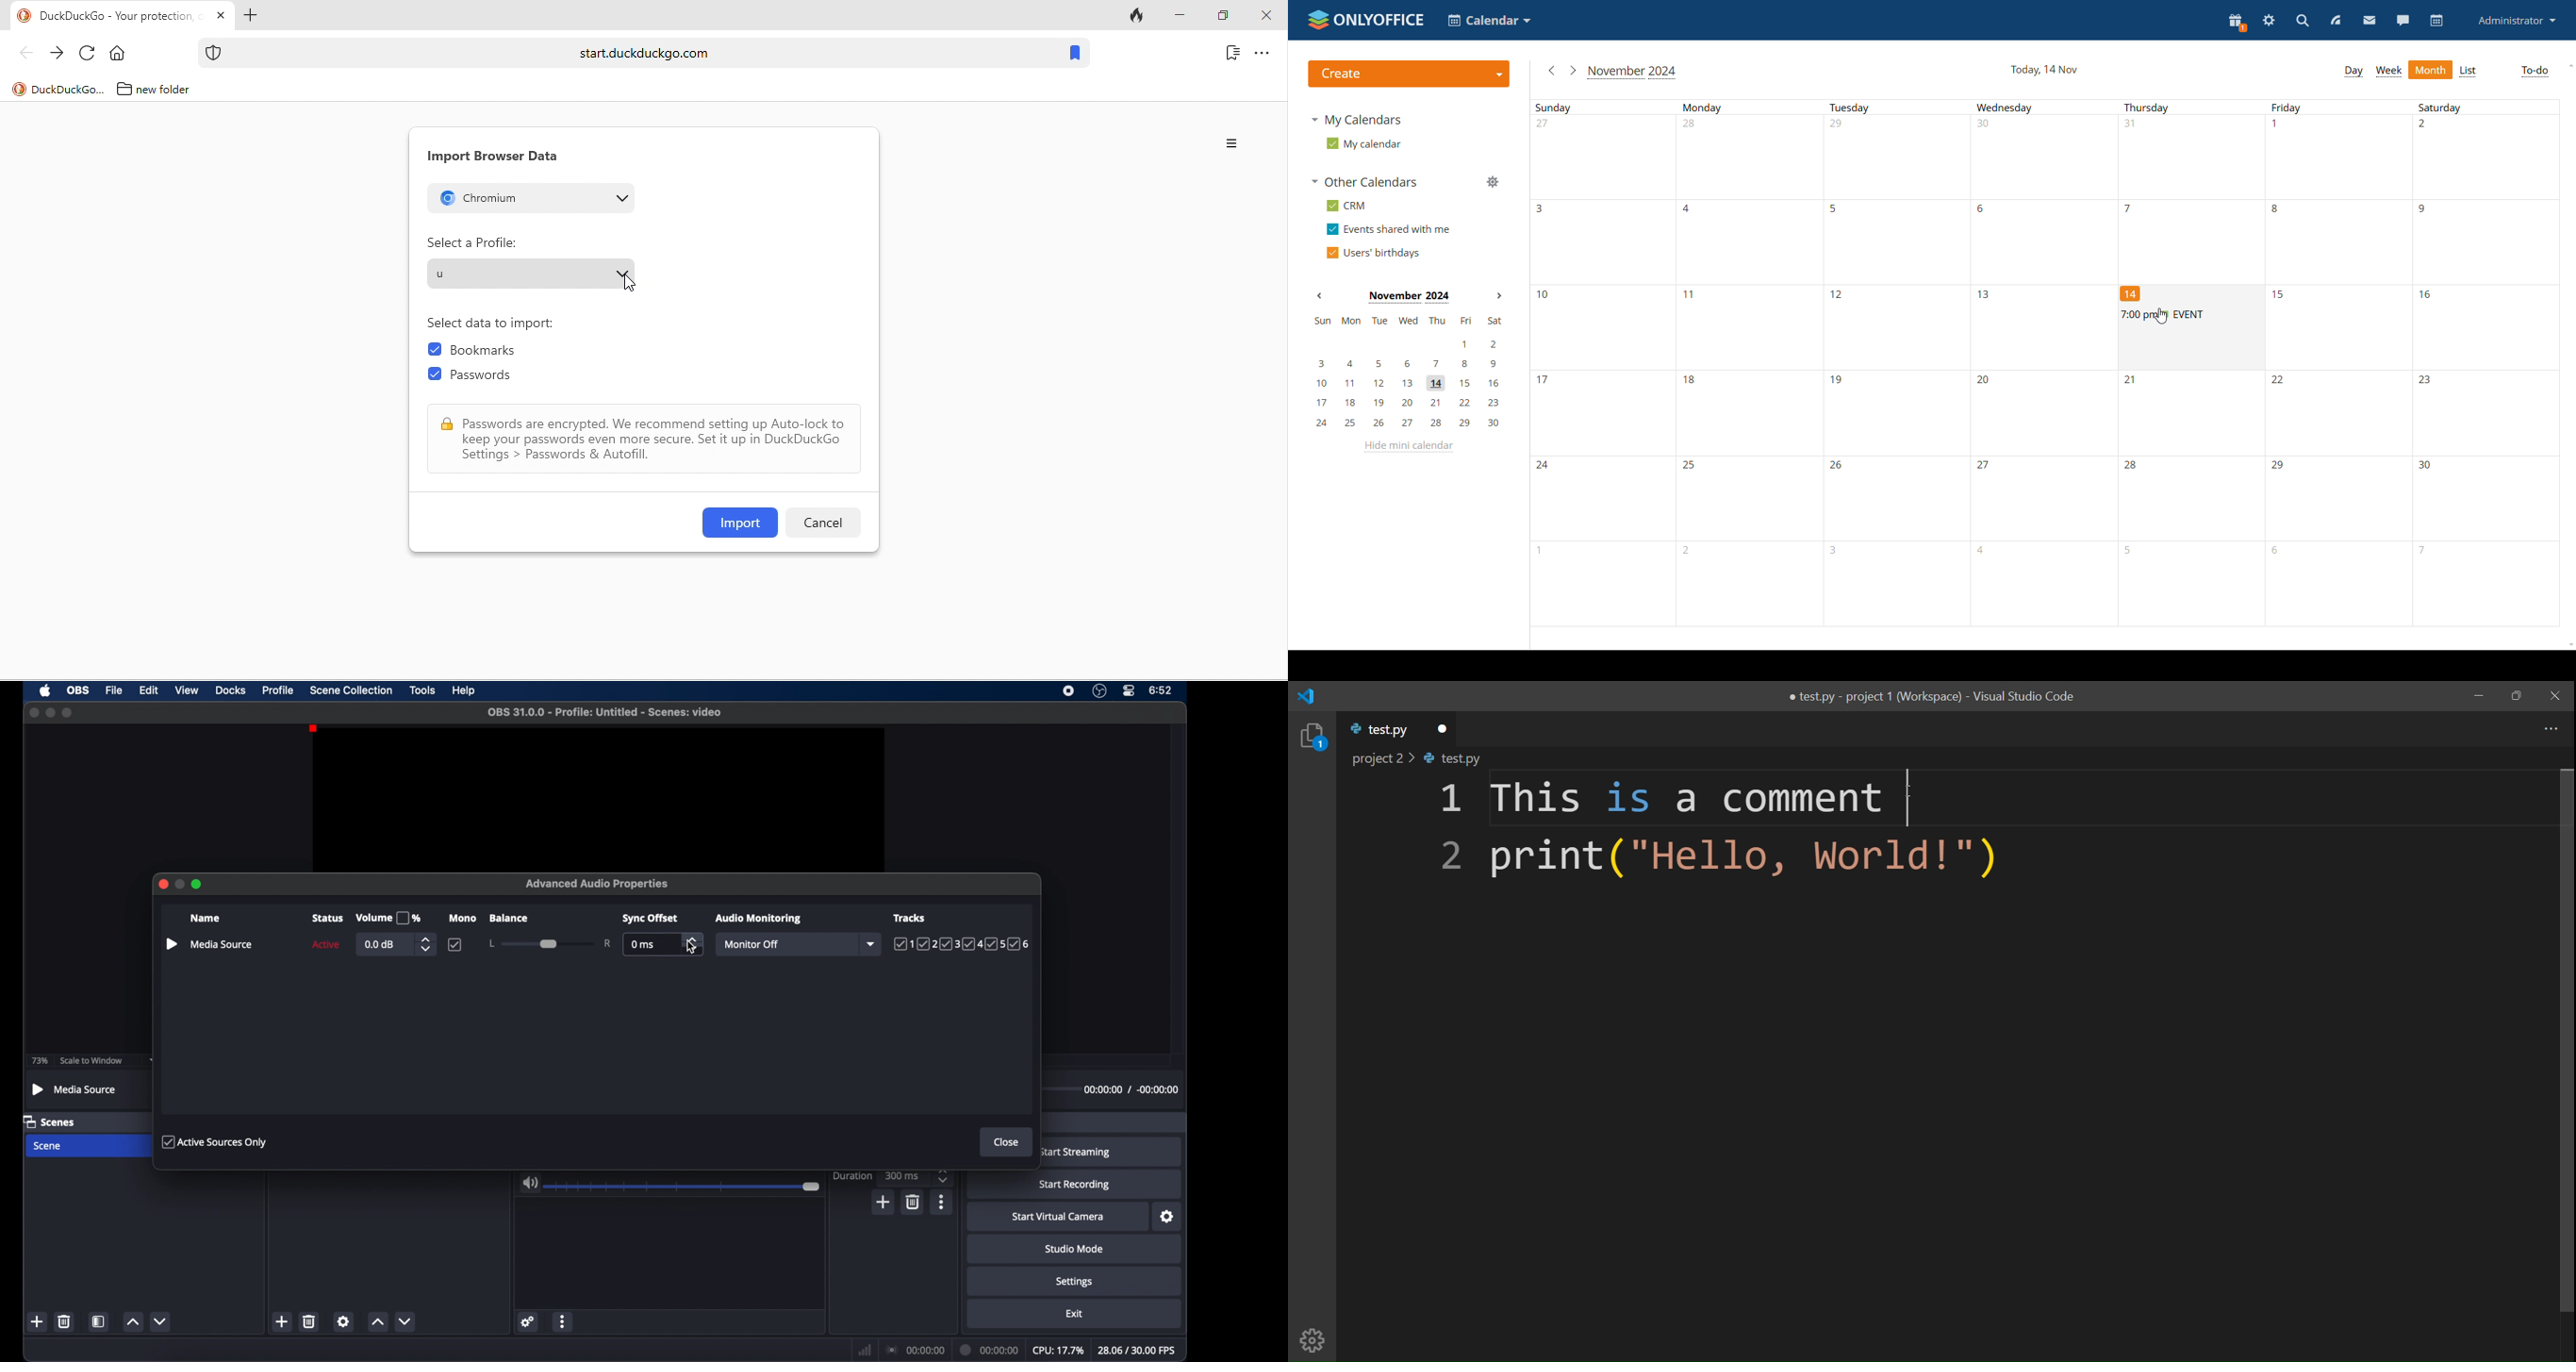 The width and height of the screenshot is (2576, 1372). I want to click on more options, so click(564, 1322).